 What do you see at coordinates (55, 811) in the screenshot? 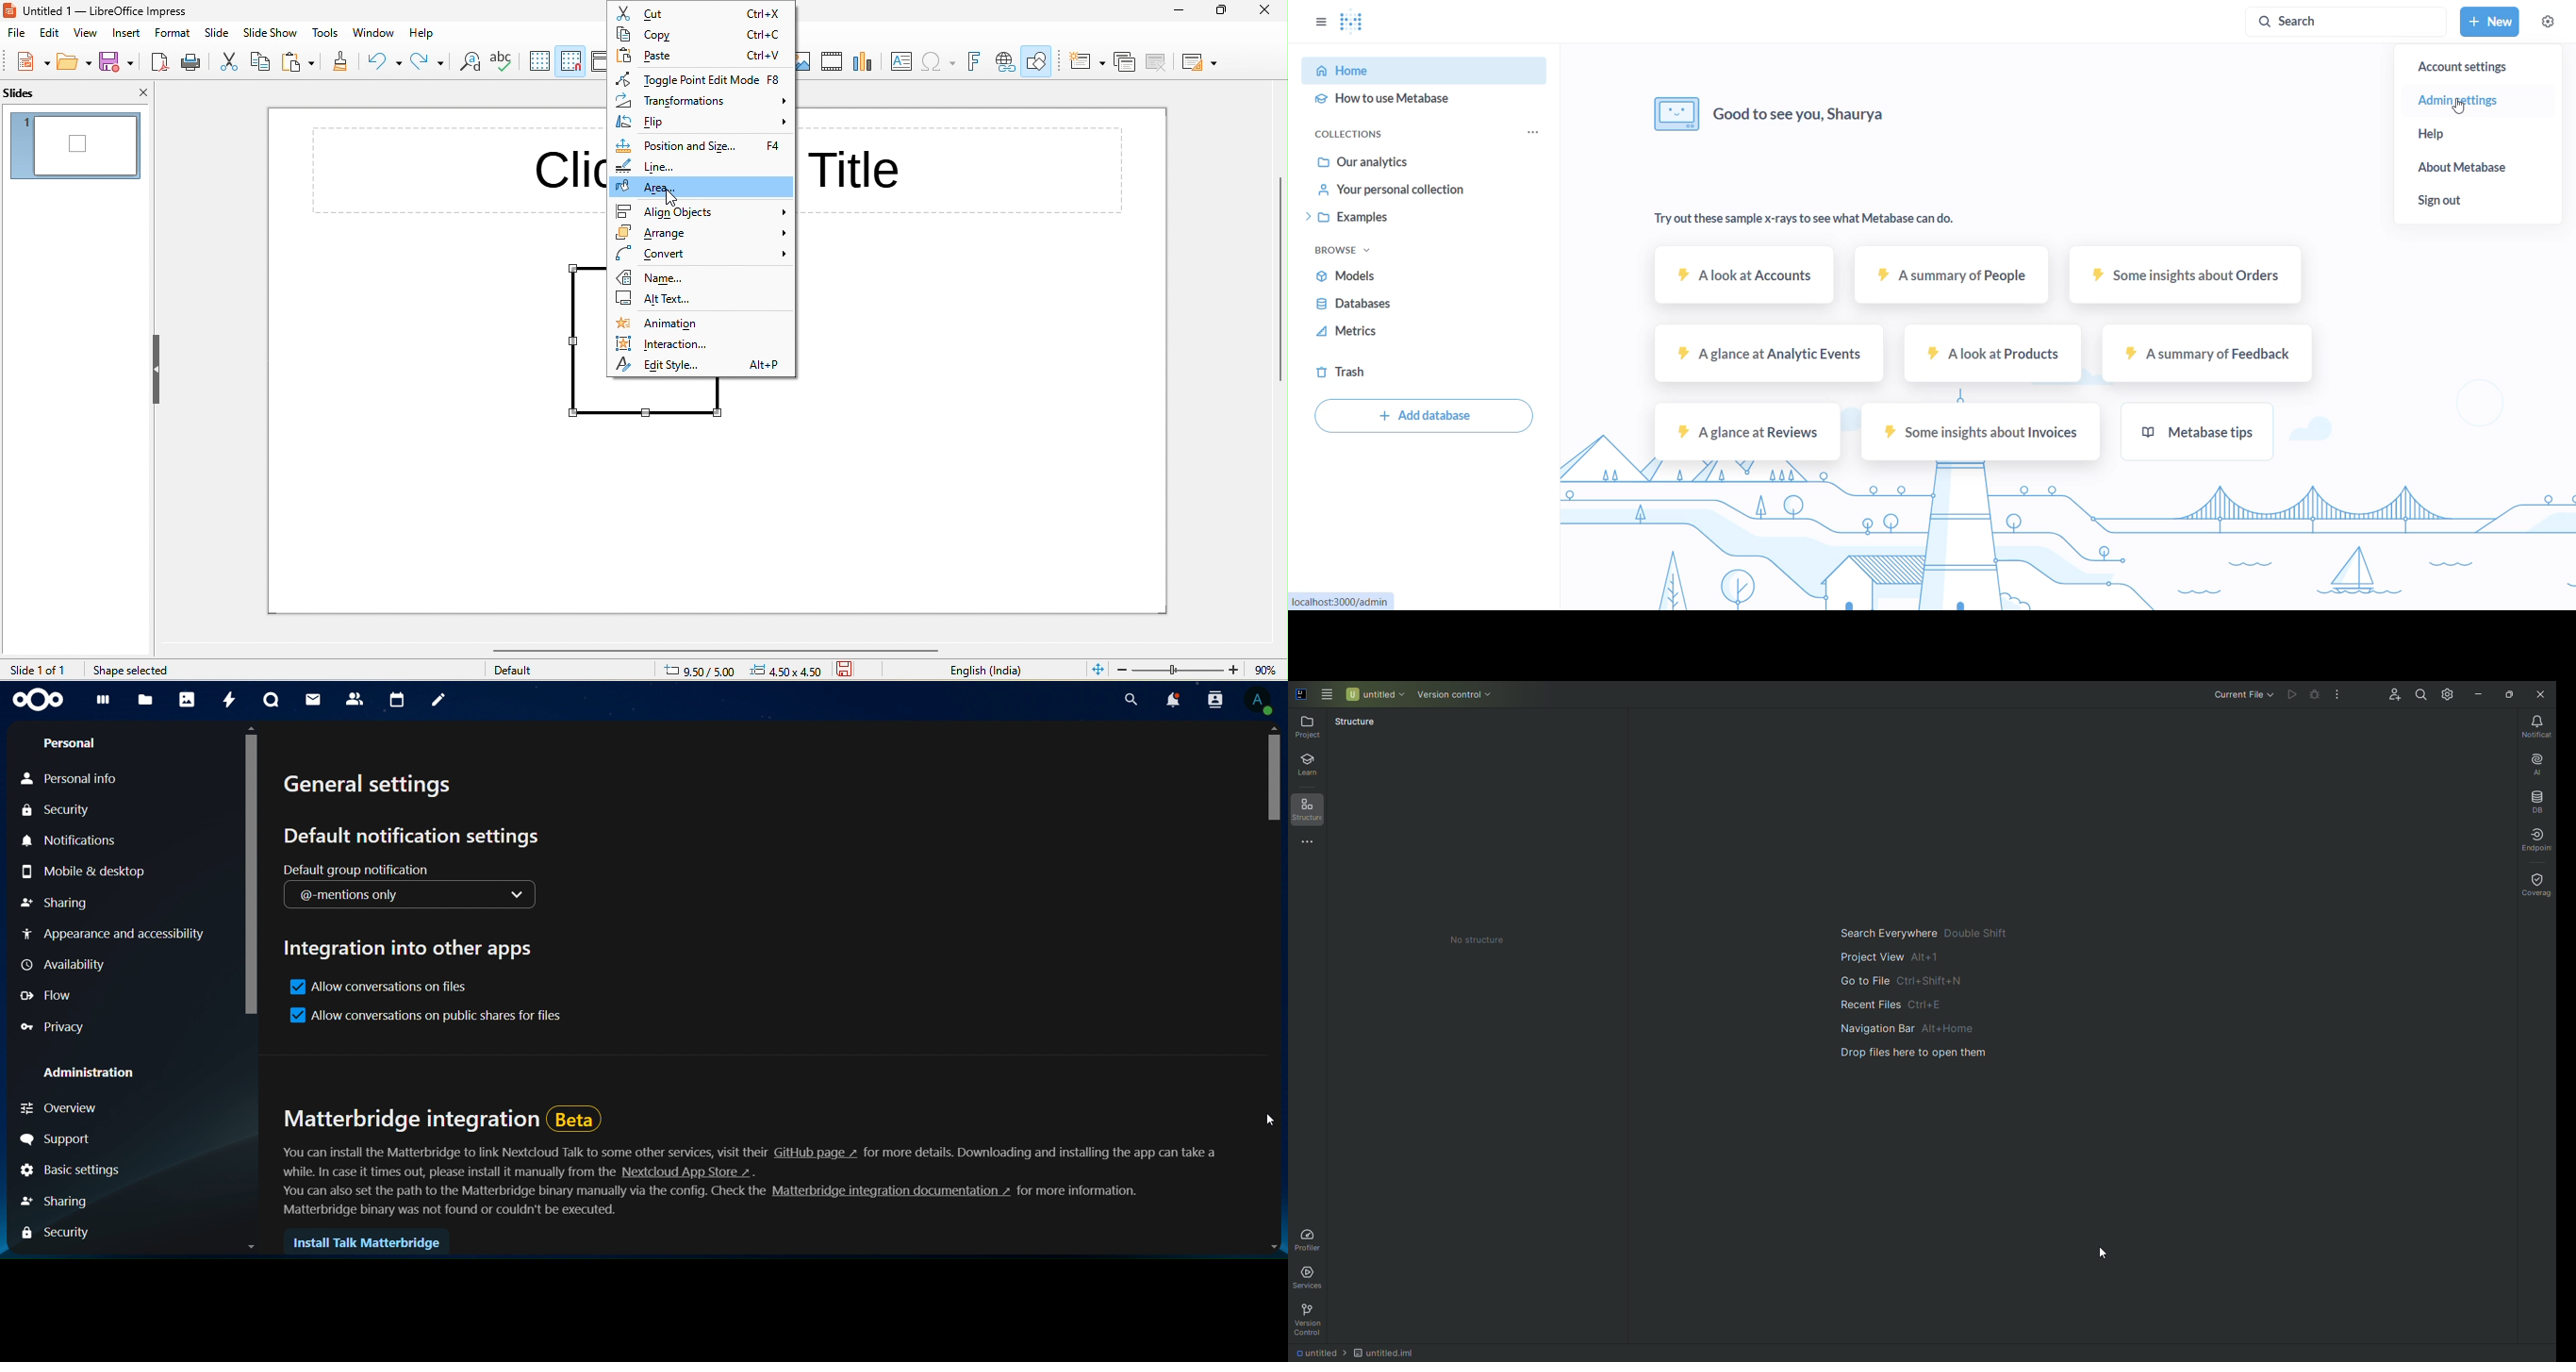
I see `security` at bounding box center [55, 811].